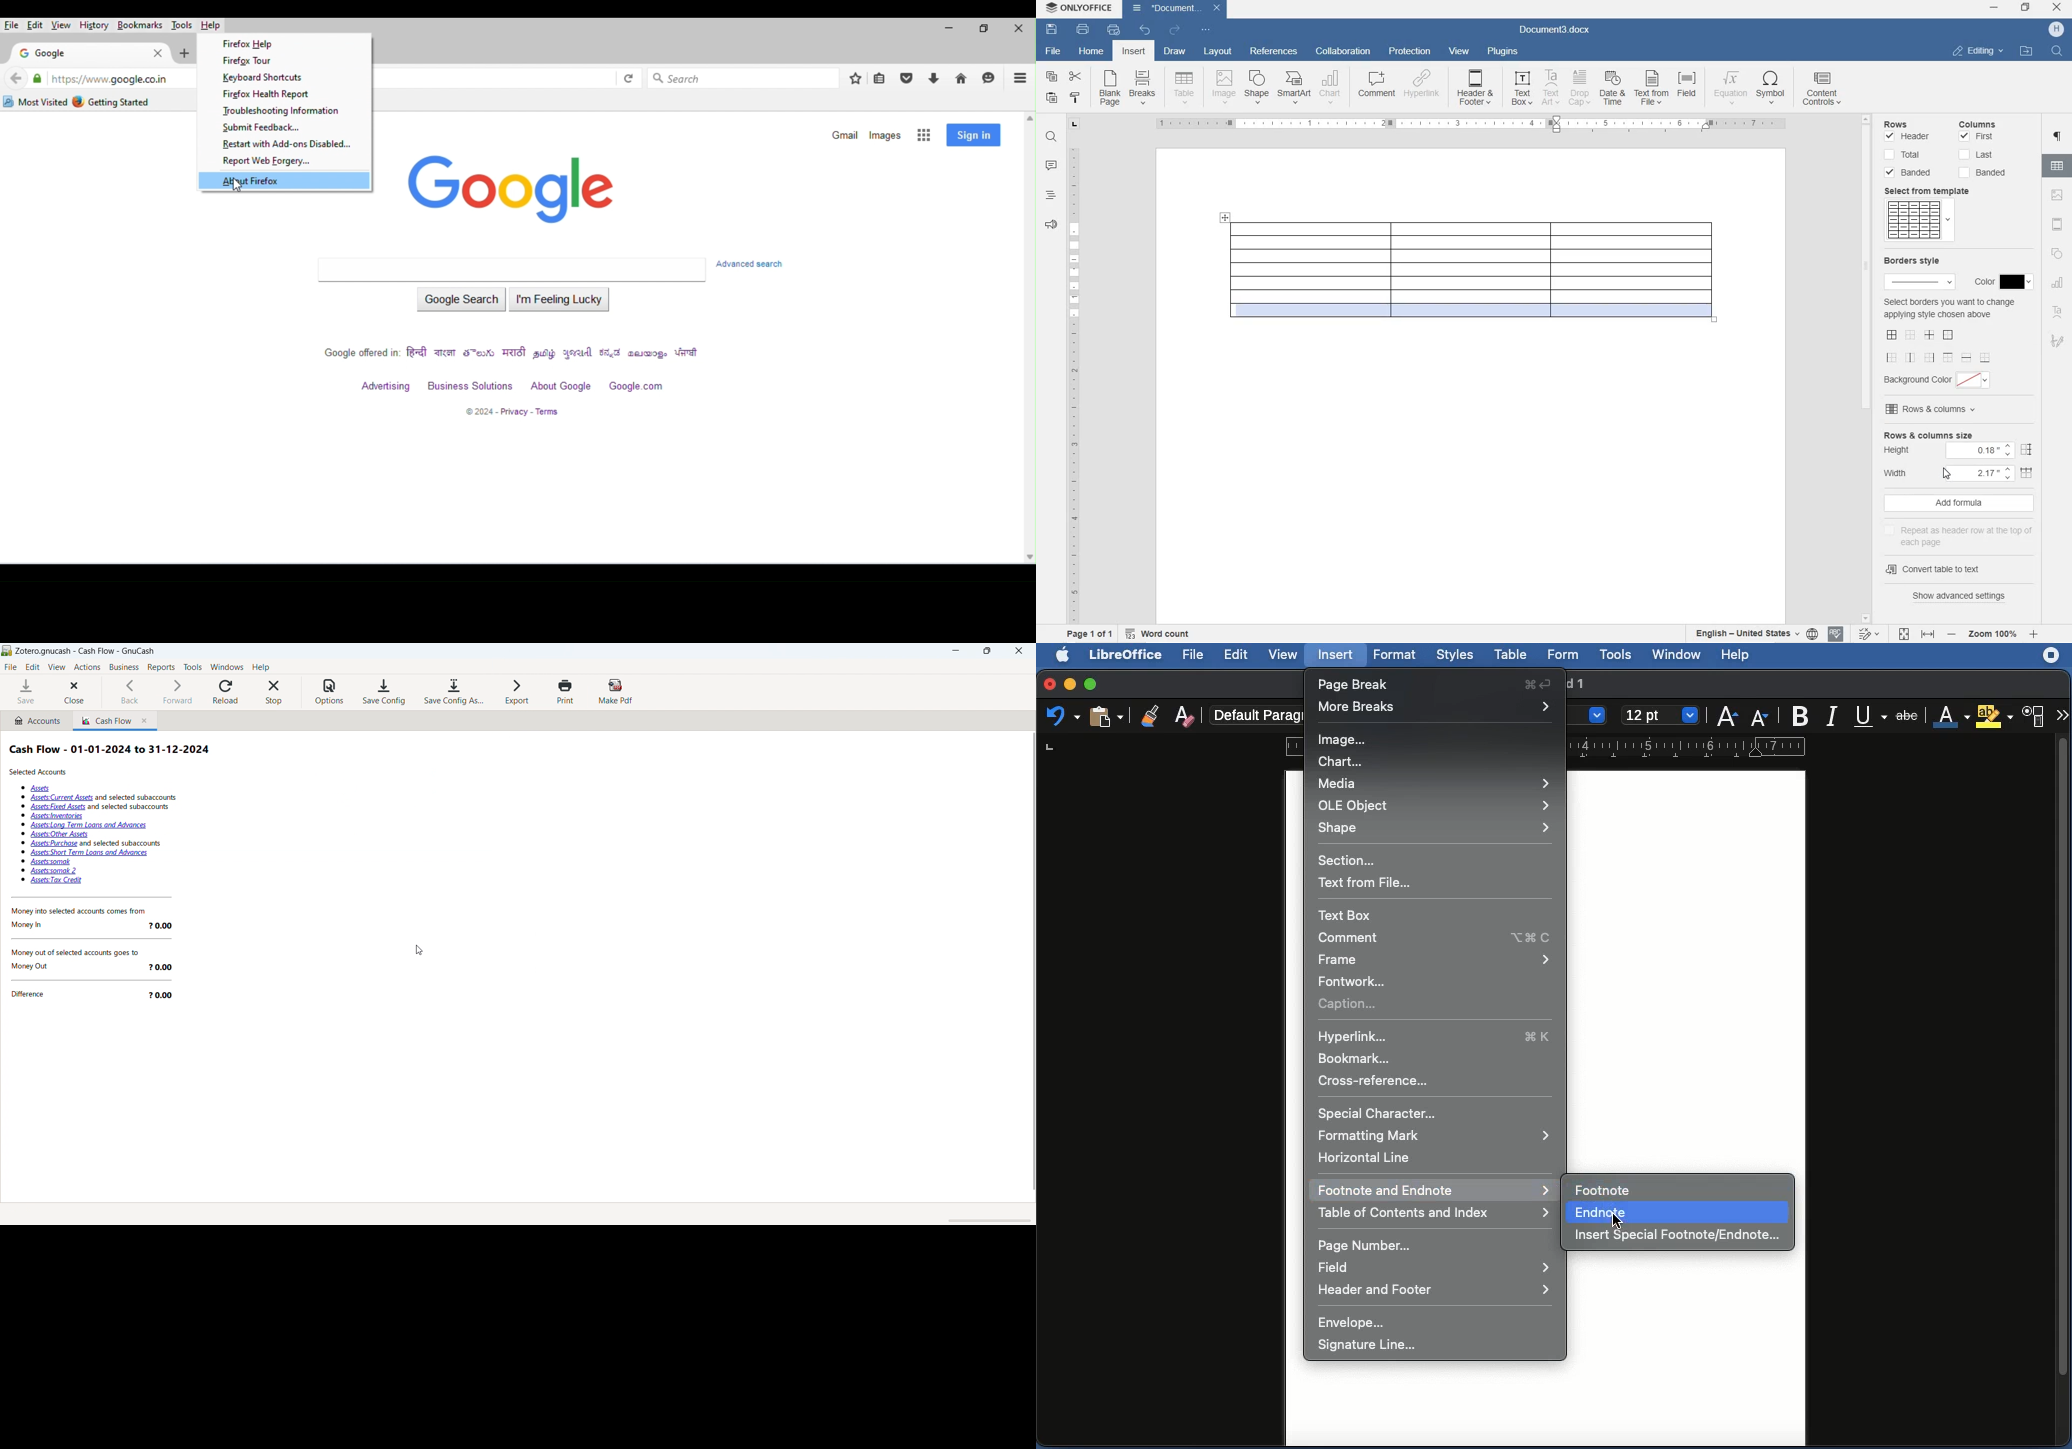  I want to click on extension, so click(2051, 656).